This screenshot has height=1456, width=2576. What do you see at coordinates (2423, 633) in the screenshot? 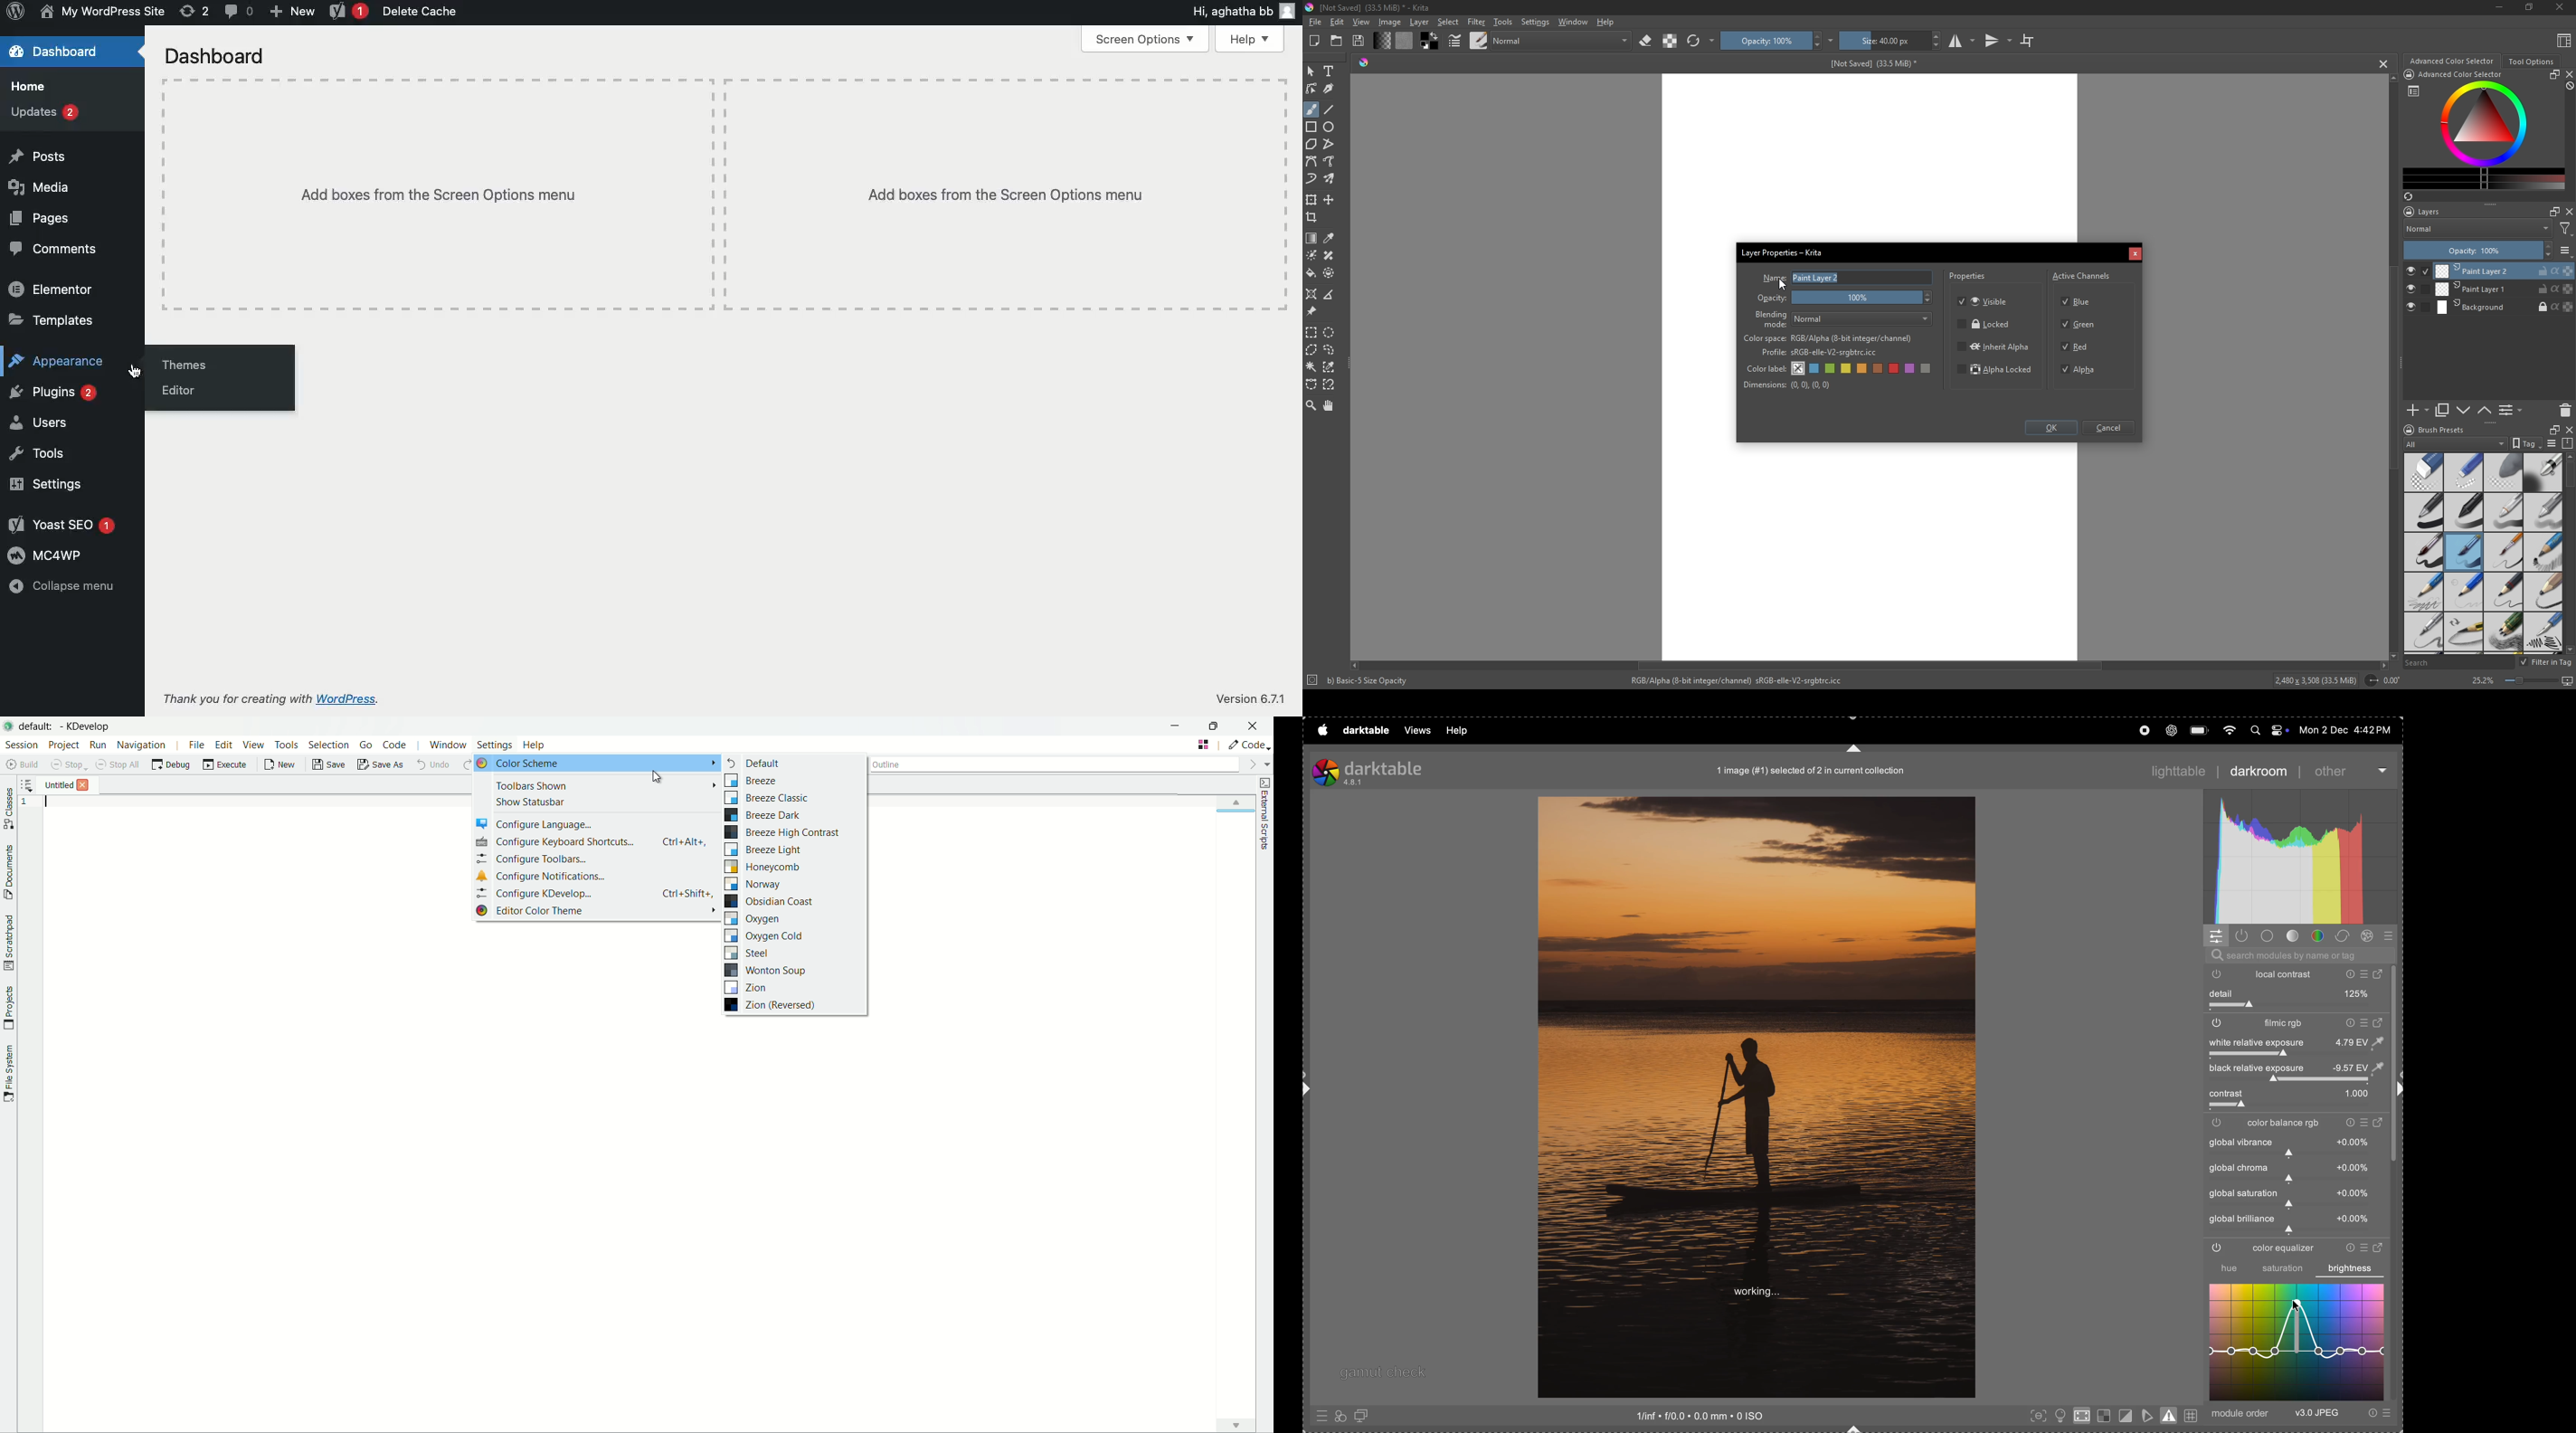
I see `sharp pencil` at bounding box center [2423, 633].